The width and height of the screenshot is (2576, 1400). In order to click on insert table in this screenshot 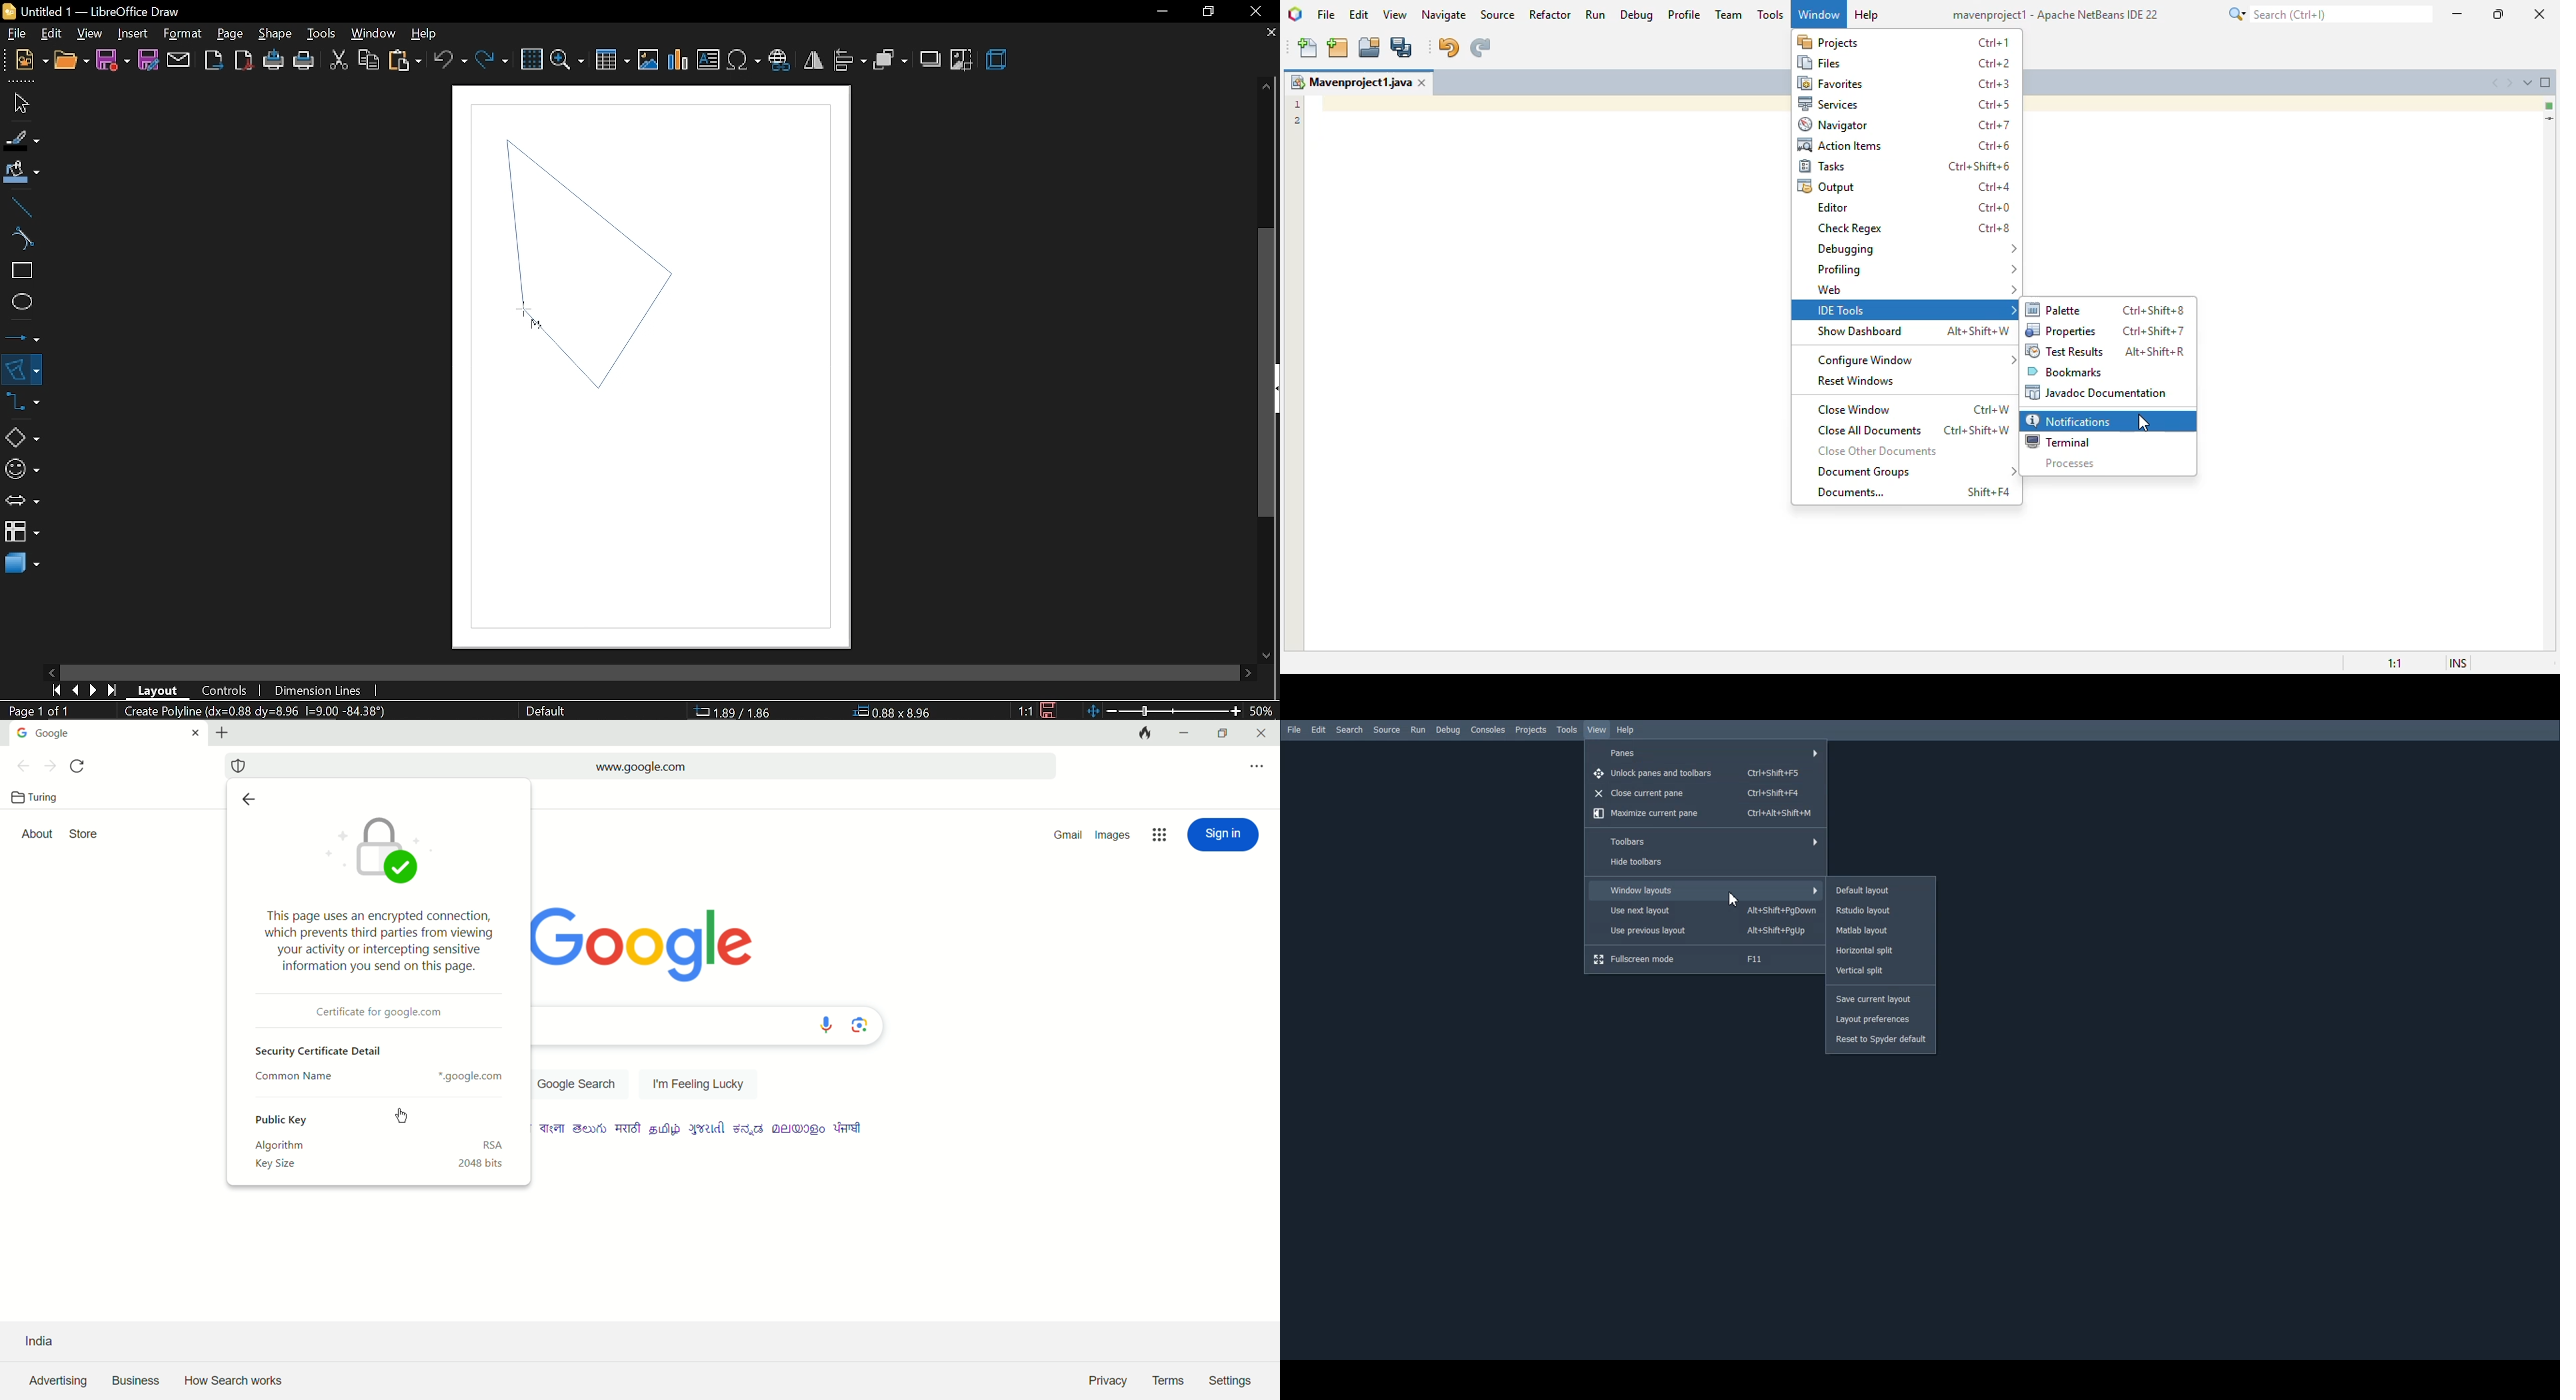, I will do `click(612, 59)`.